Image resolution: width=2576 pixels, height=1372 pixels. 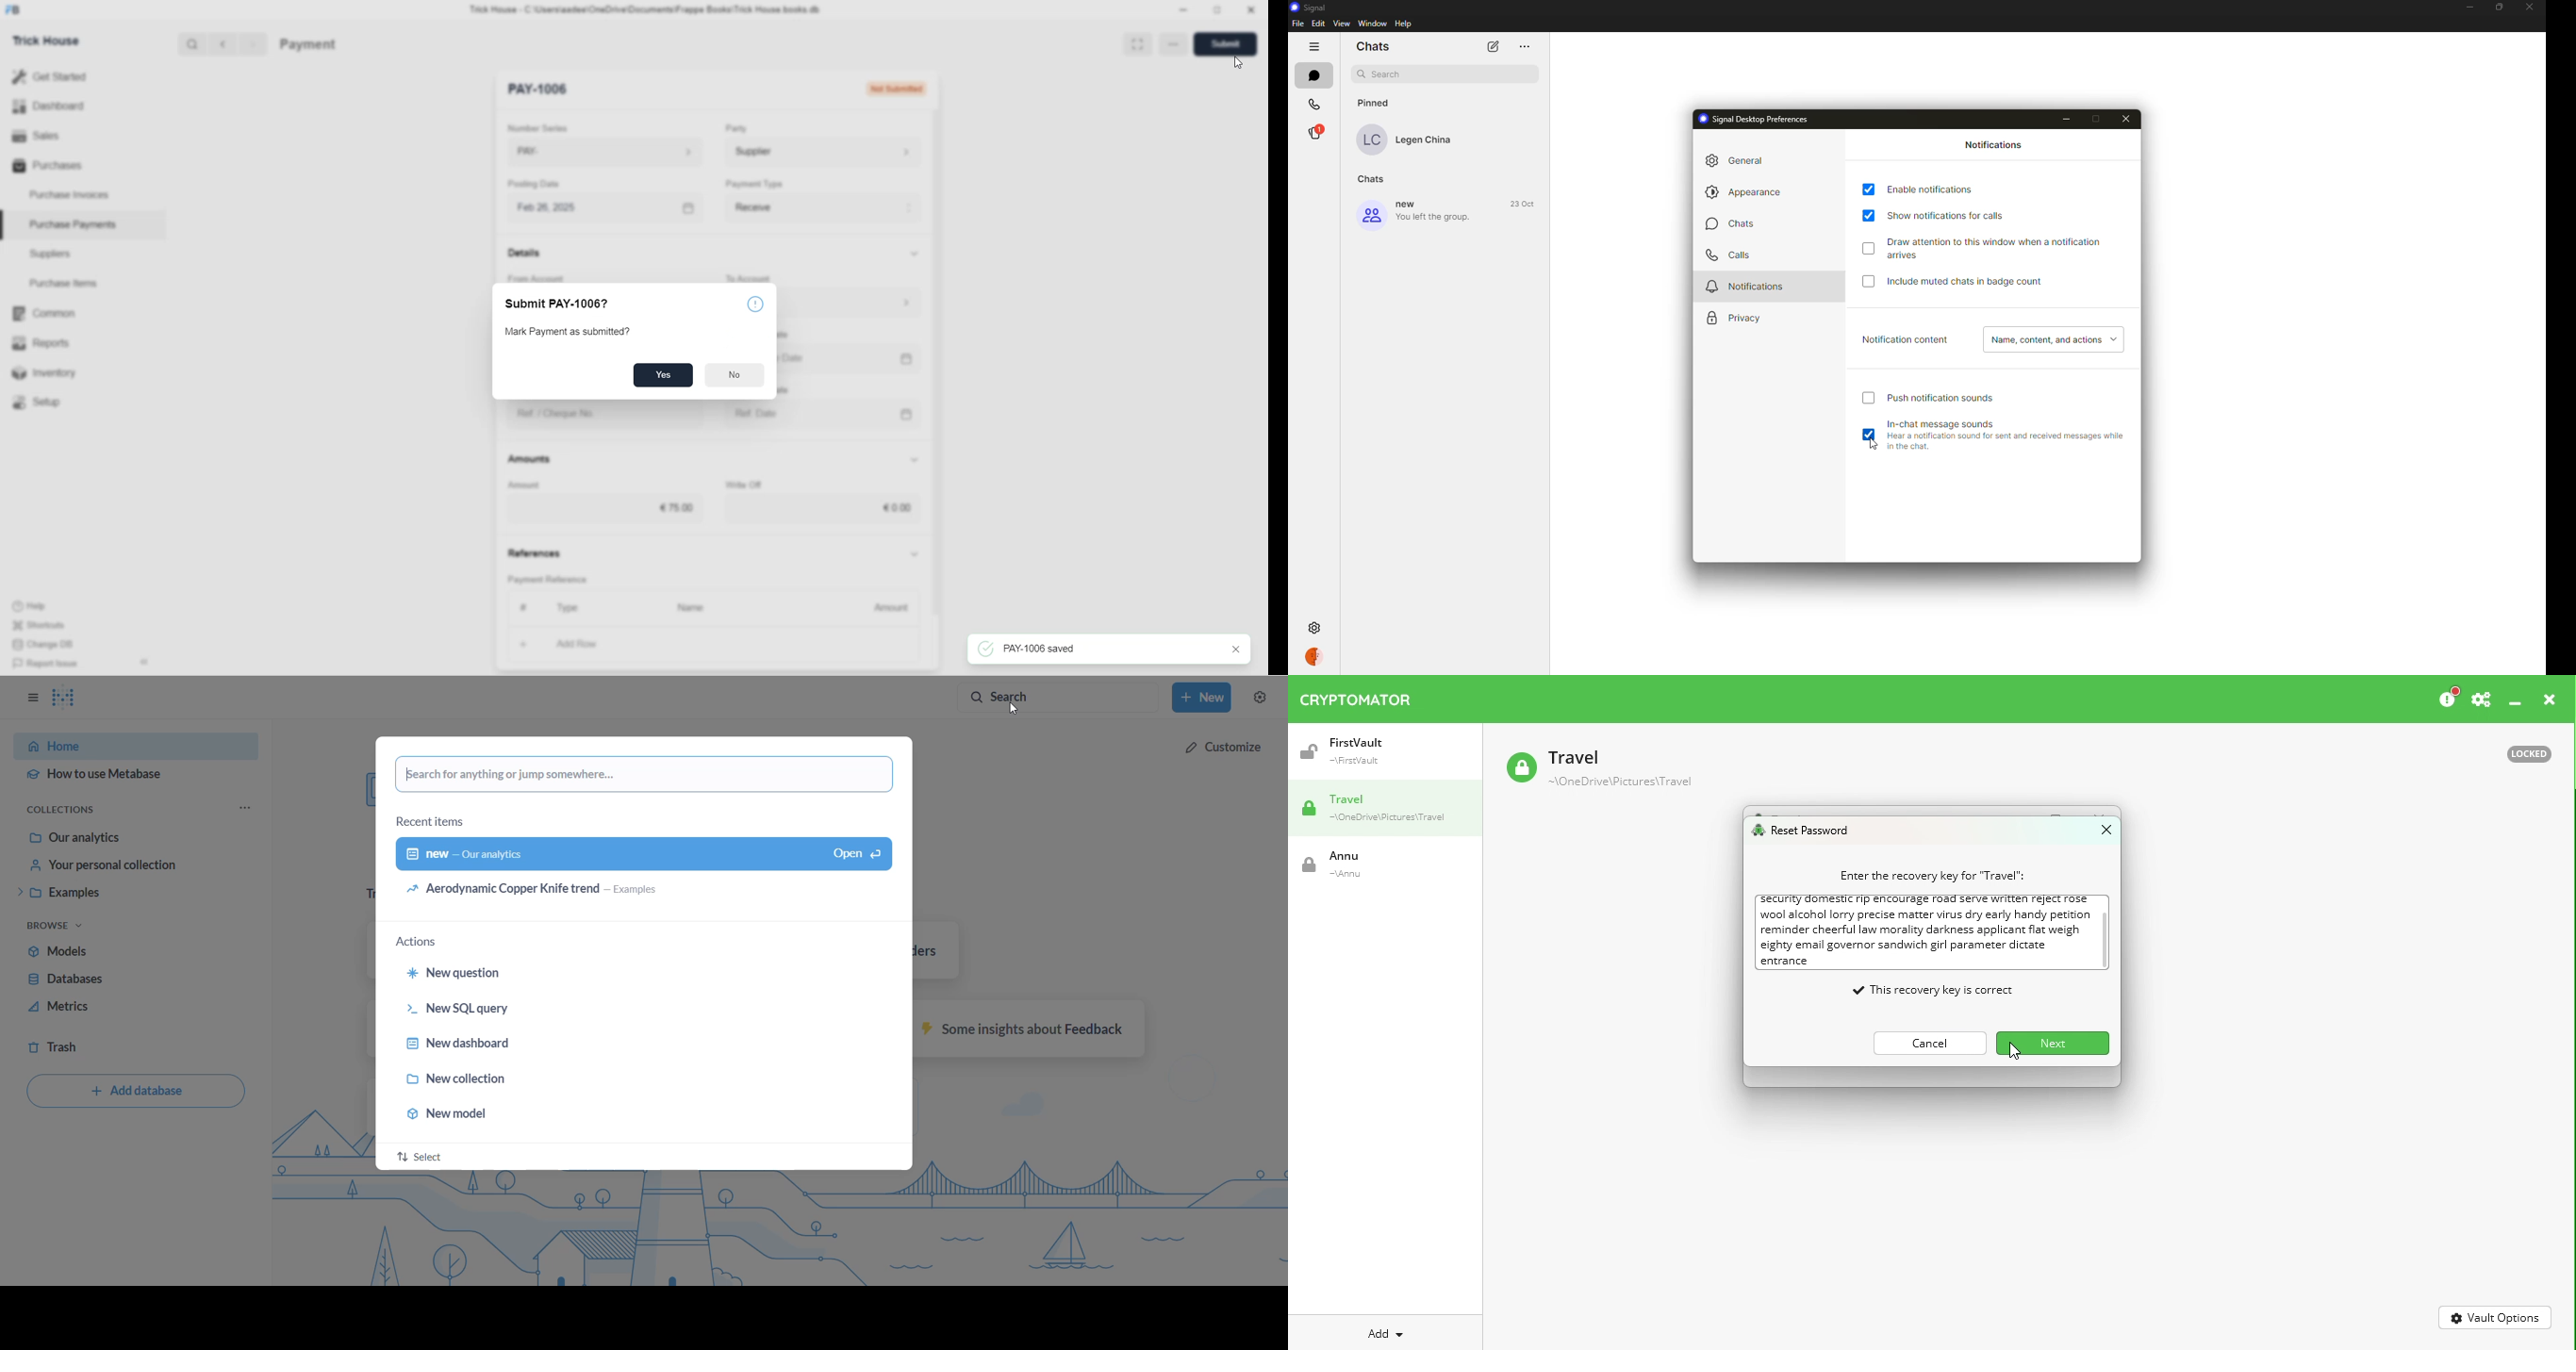 What do you see at coordinates (1949, 216) in the screenshot?
I see `show notification for calls` at bounding box center [1949, 216].